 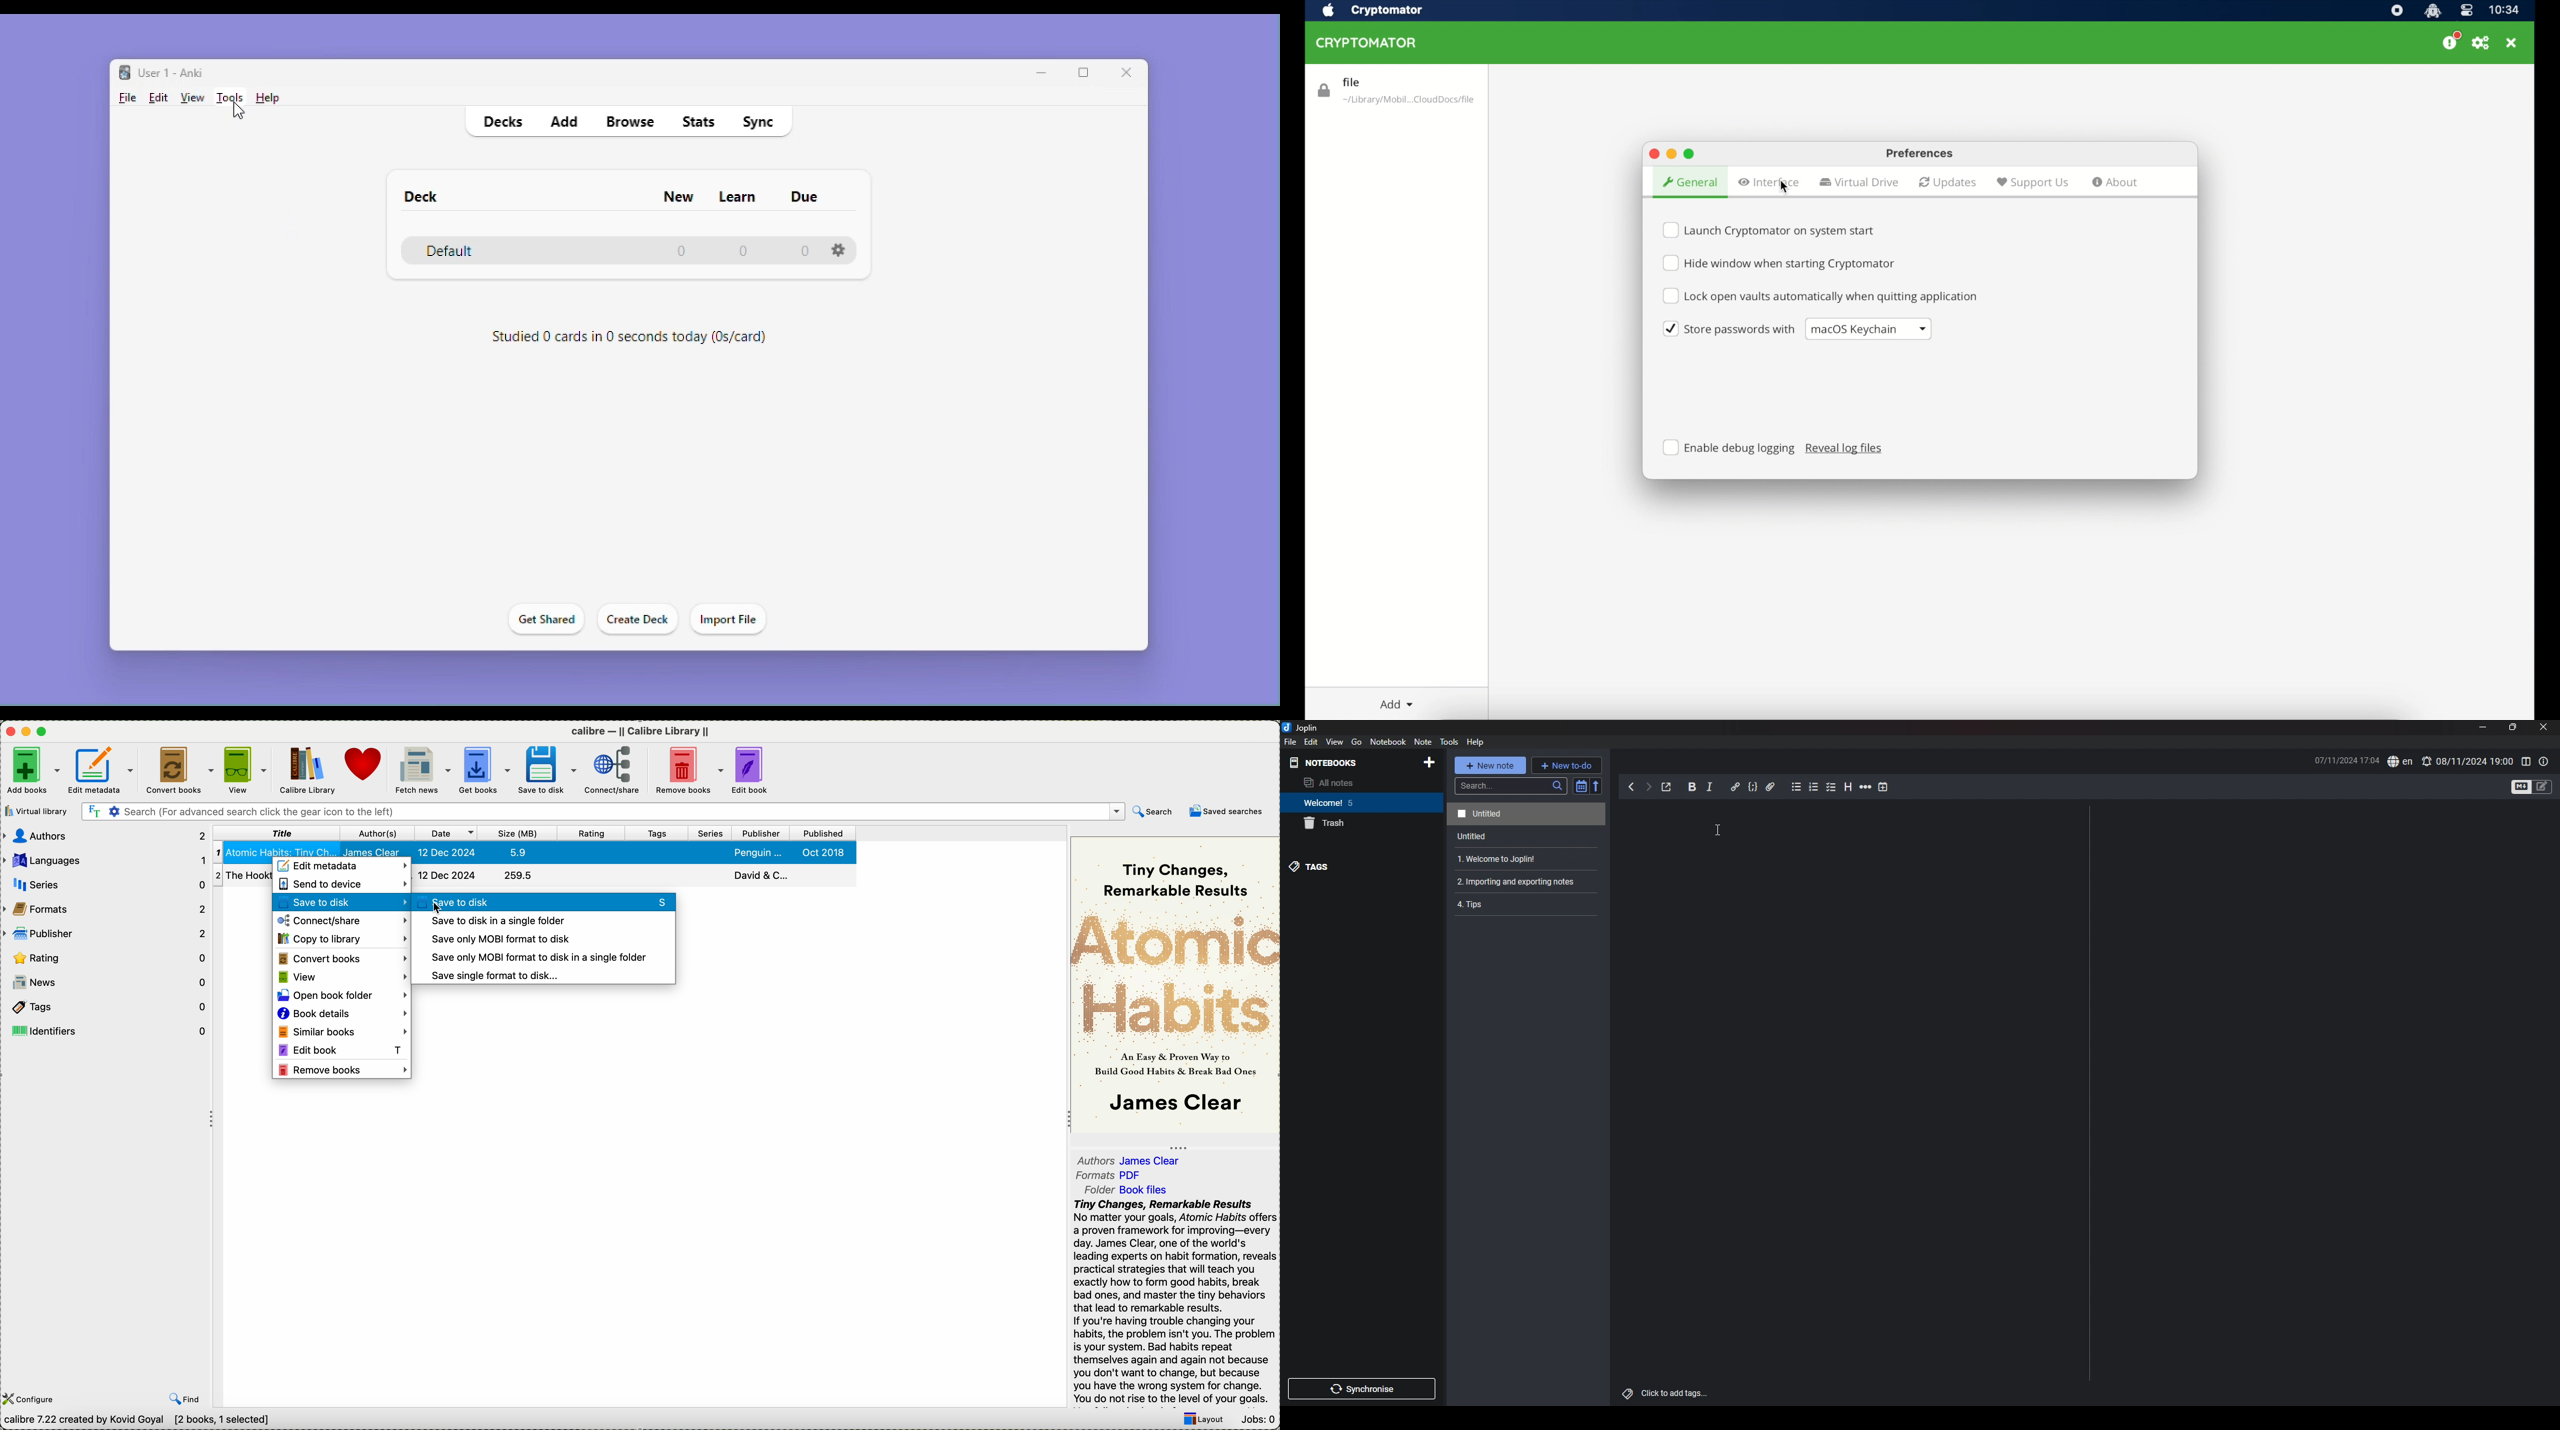 I want to click on search bar, so click(x=1510, y=786).